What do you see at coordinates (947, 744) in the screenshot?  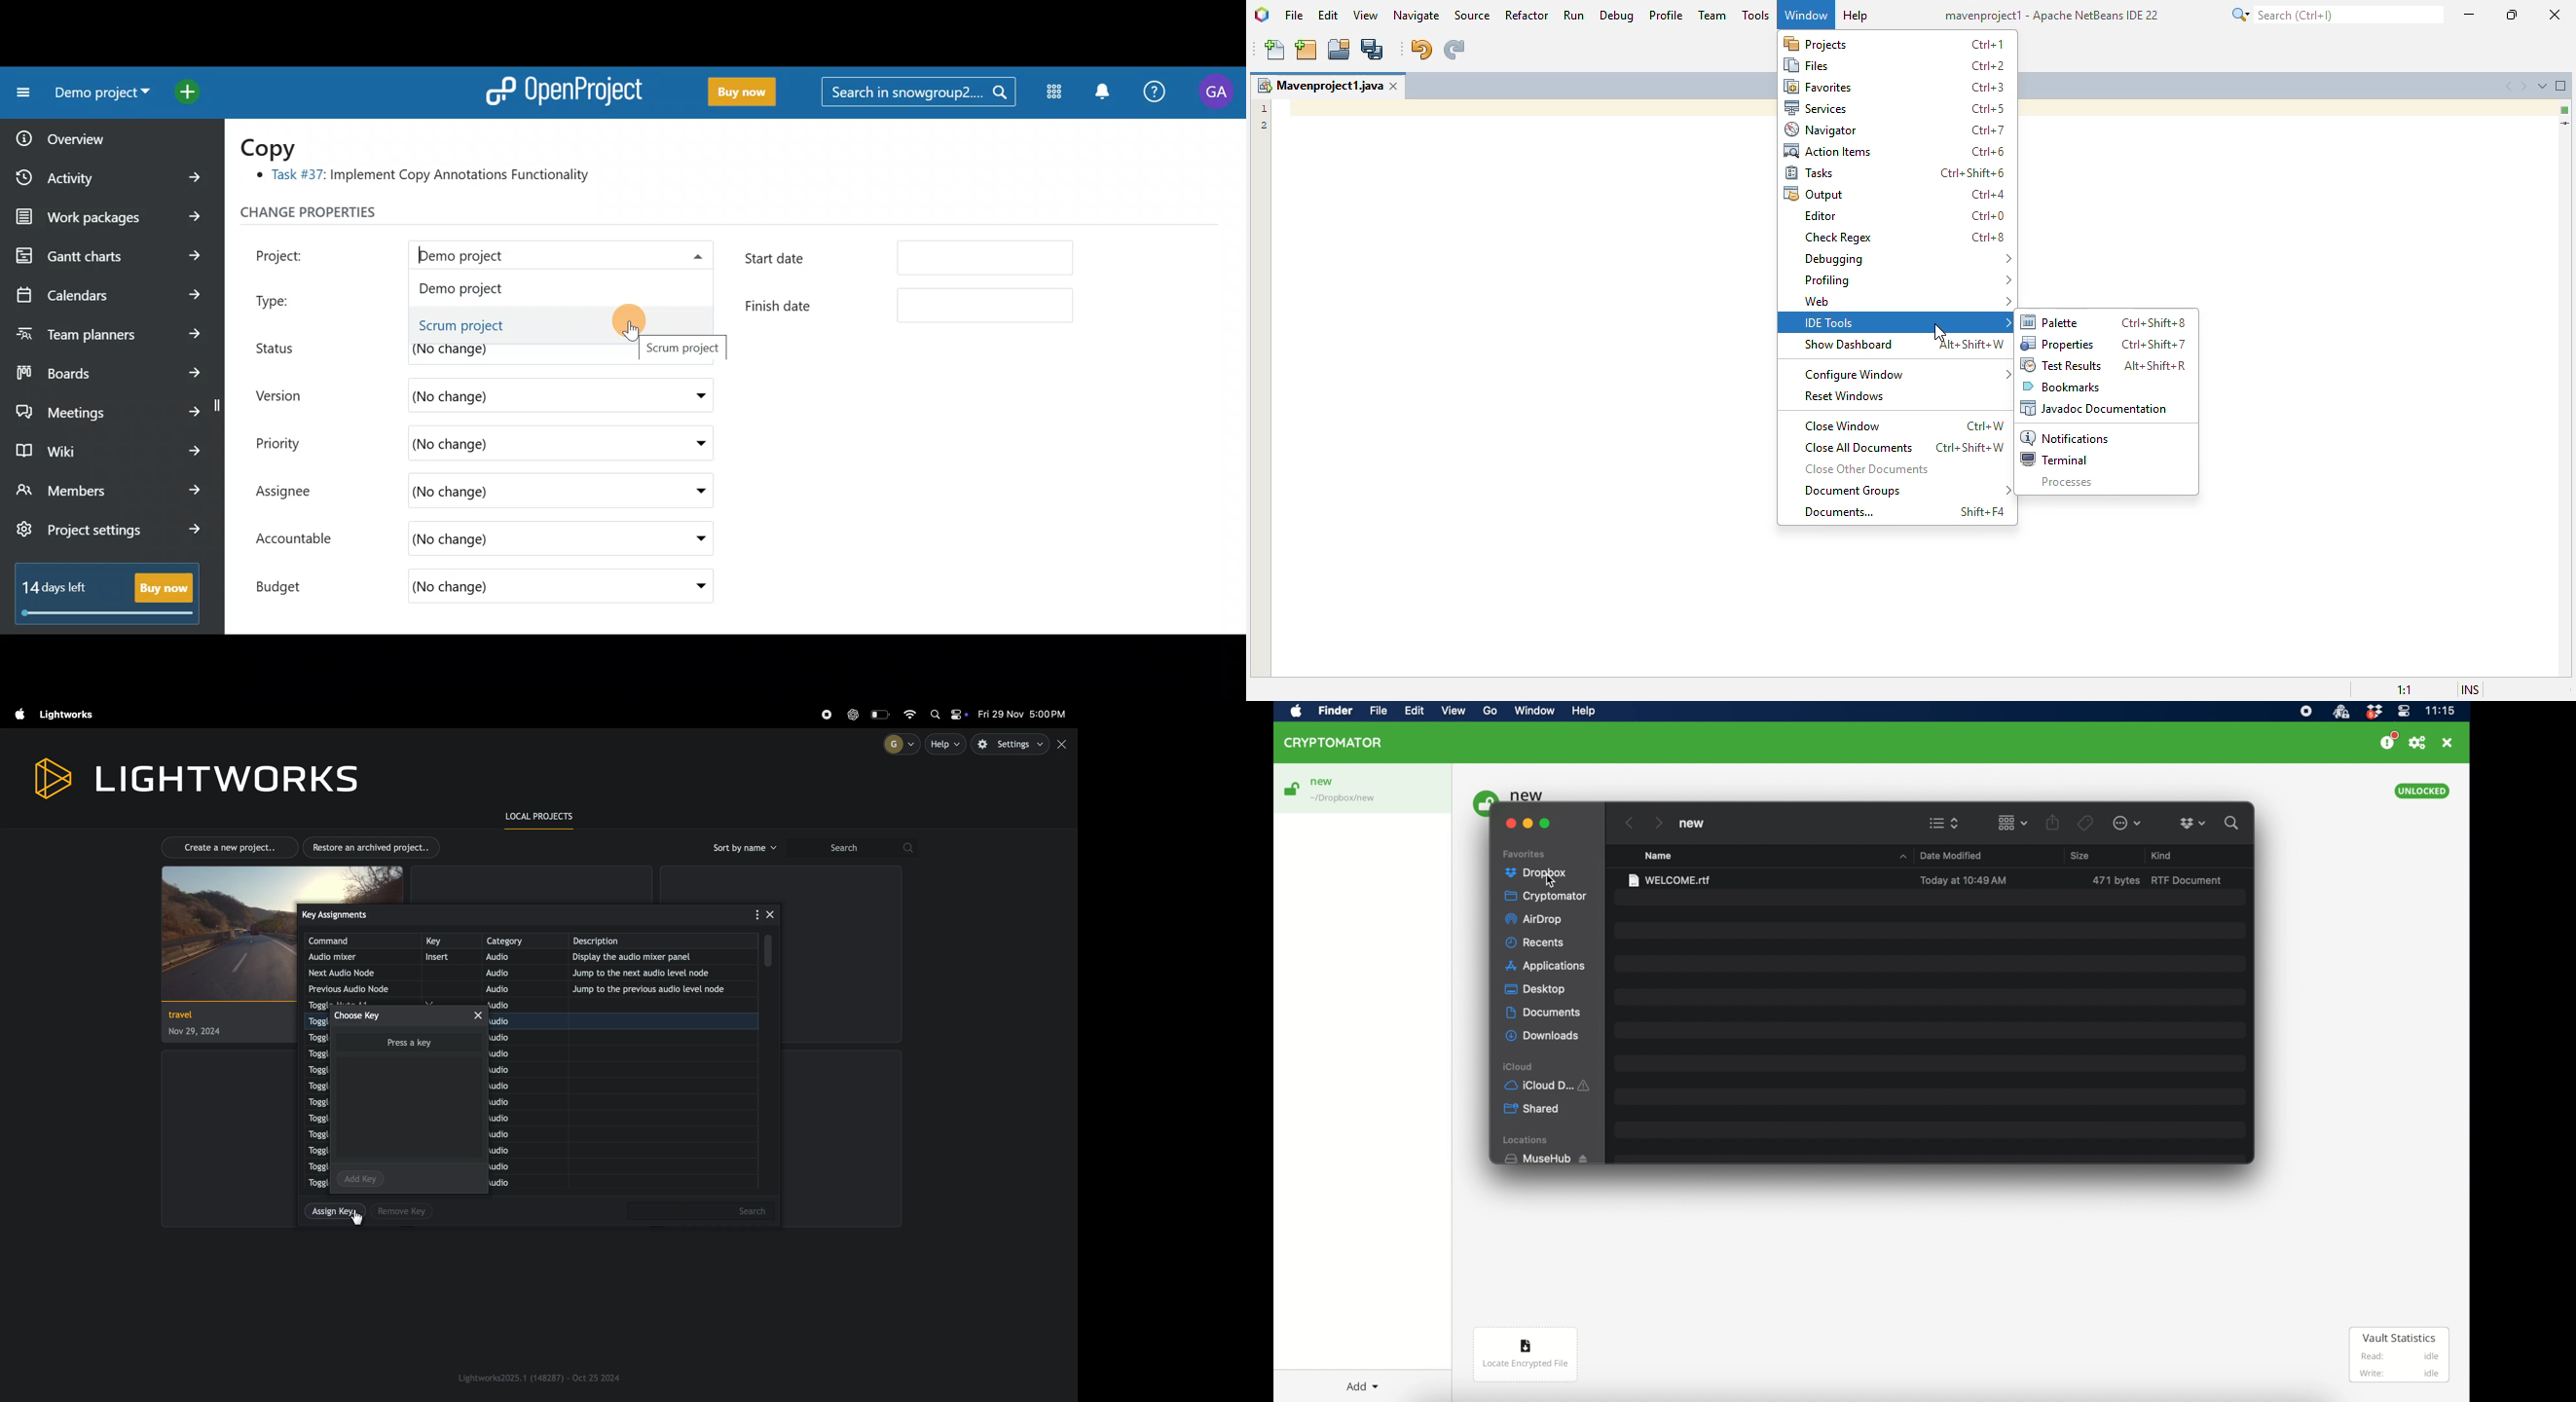 I see `help` at bounding box center [947, 744].